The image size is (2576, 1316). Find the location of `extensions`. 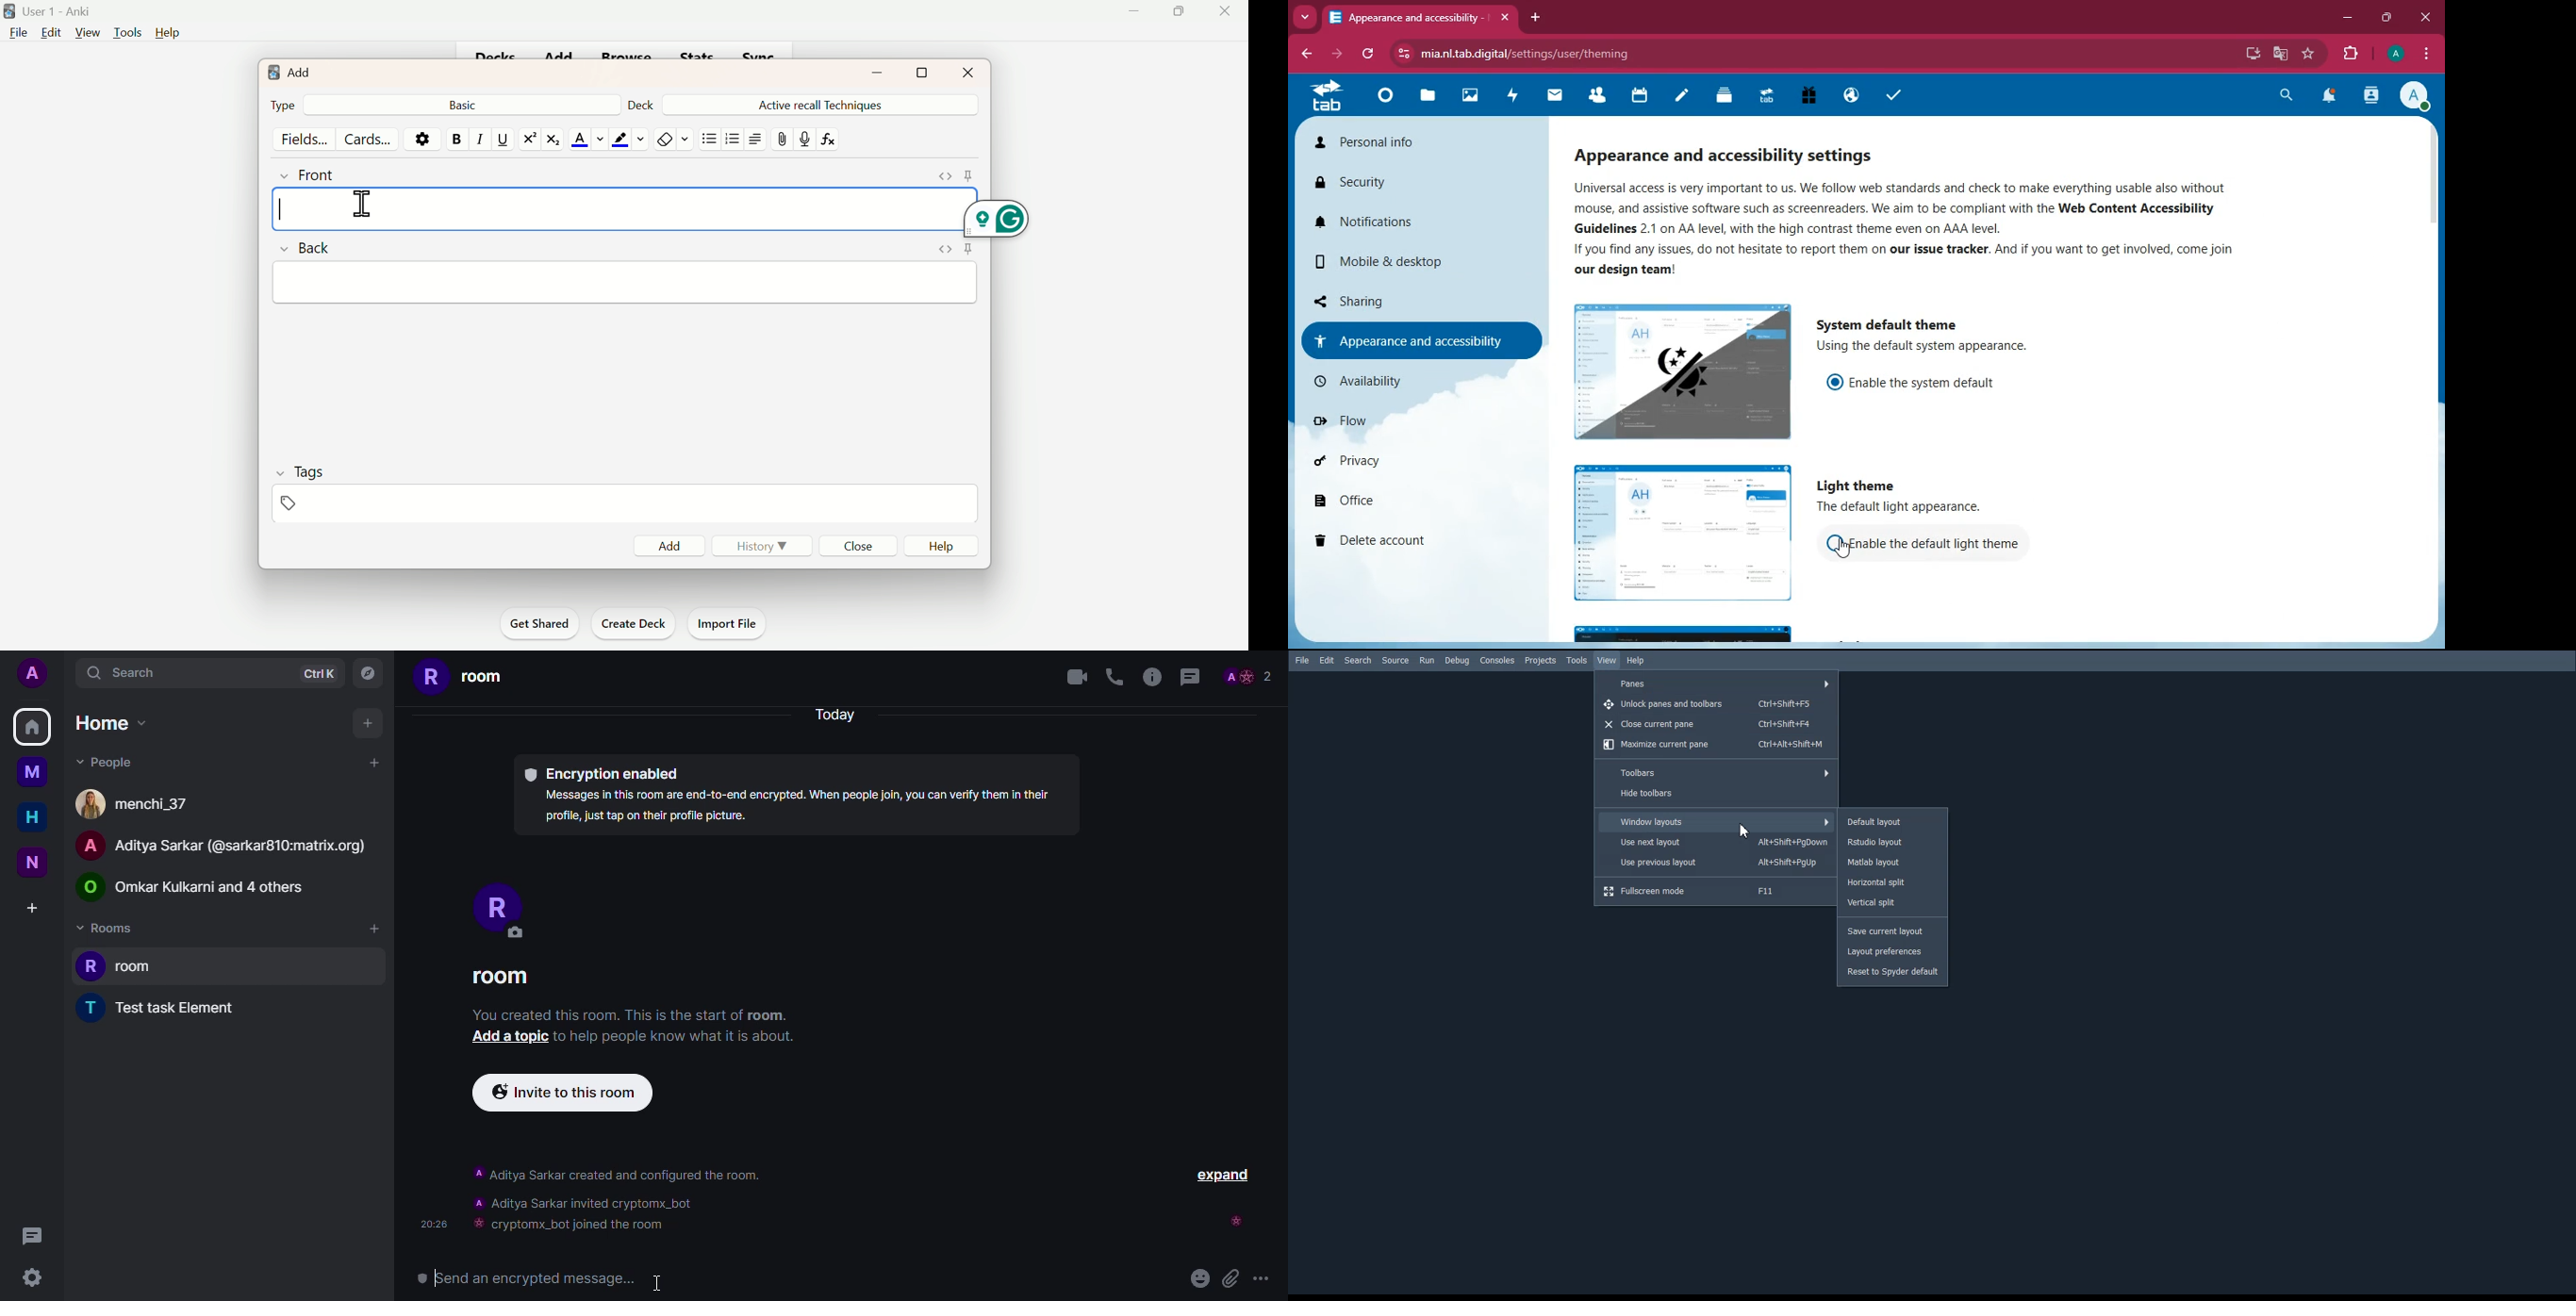

extensions is located at coordinates (2350, 54).